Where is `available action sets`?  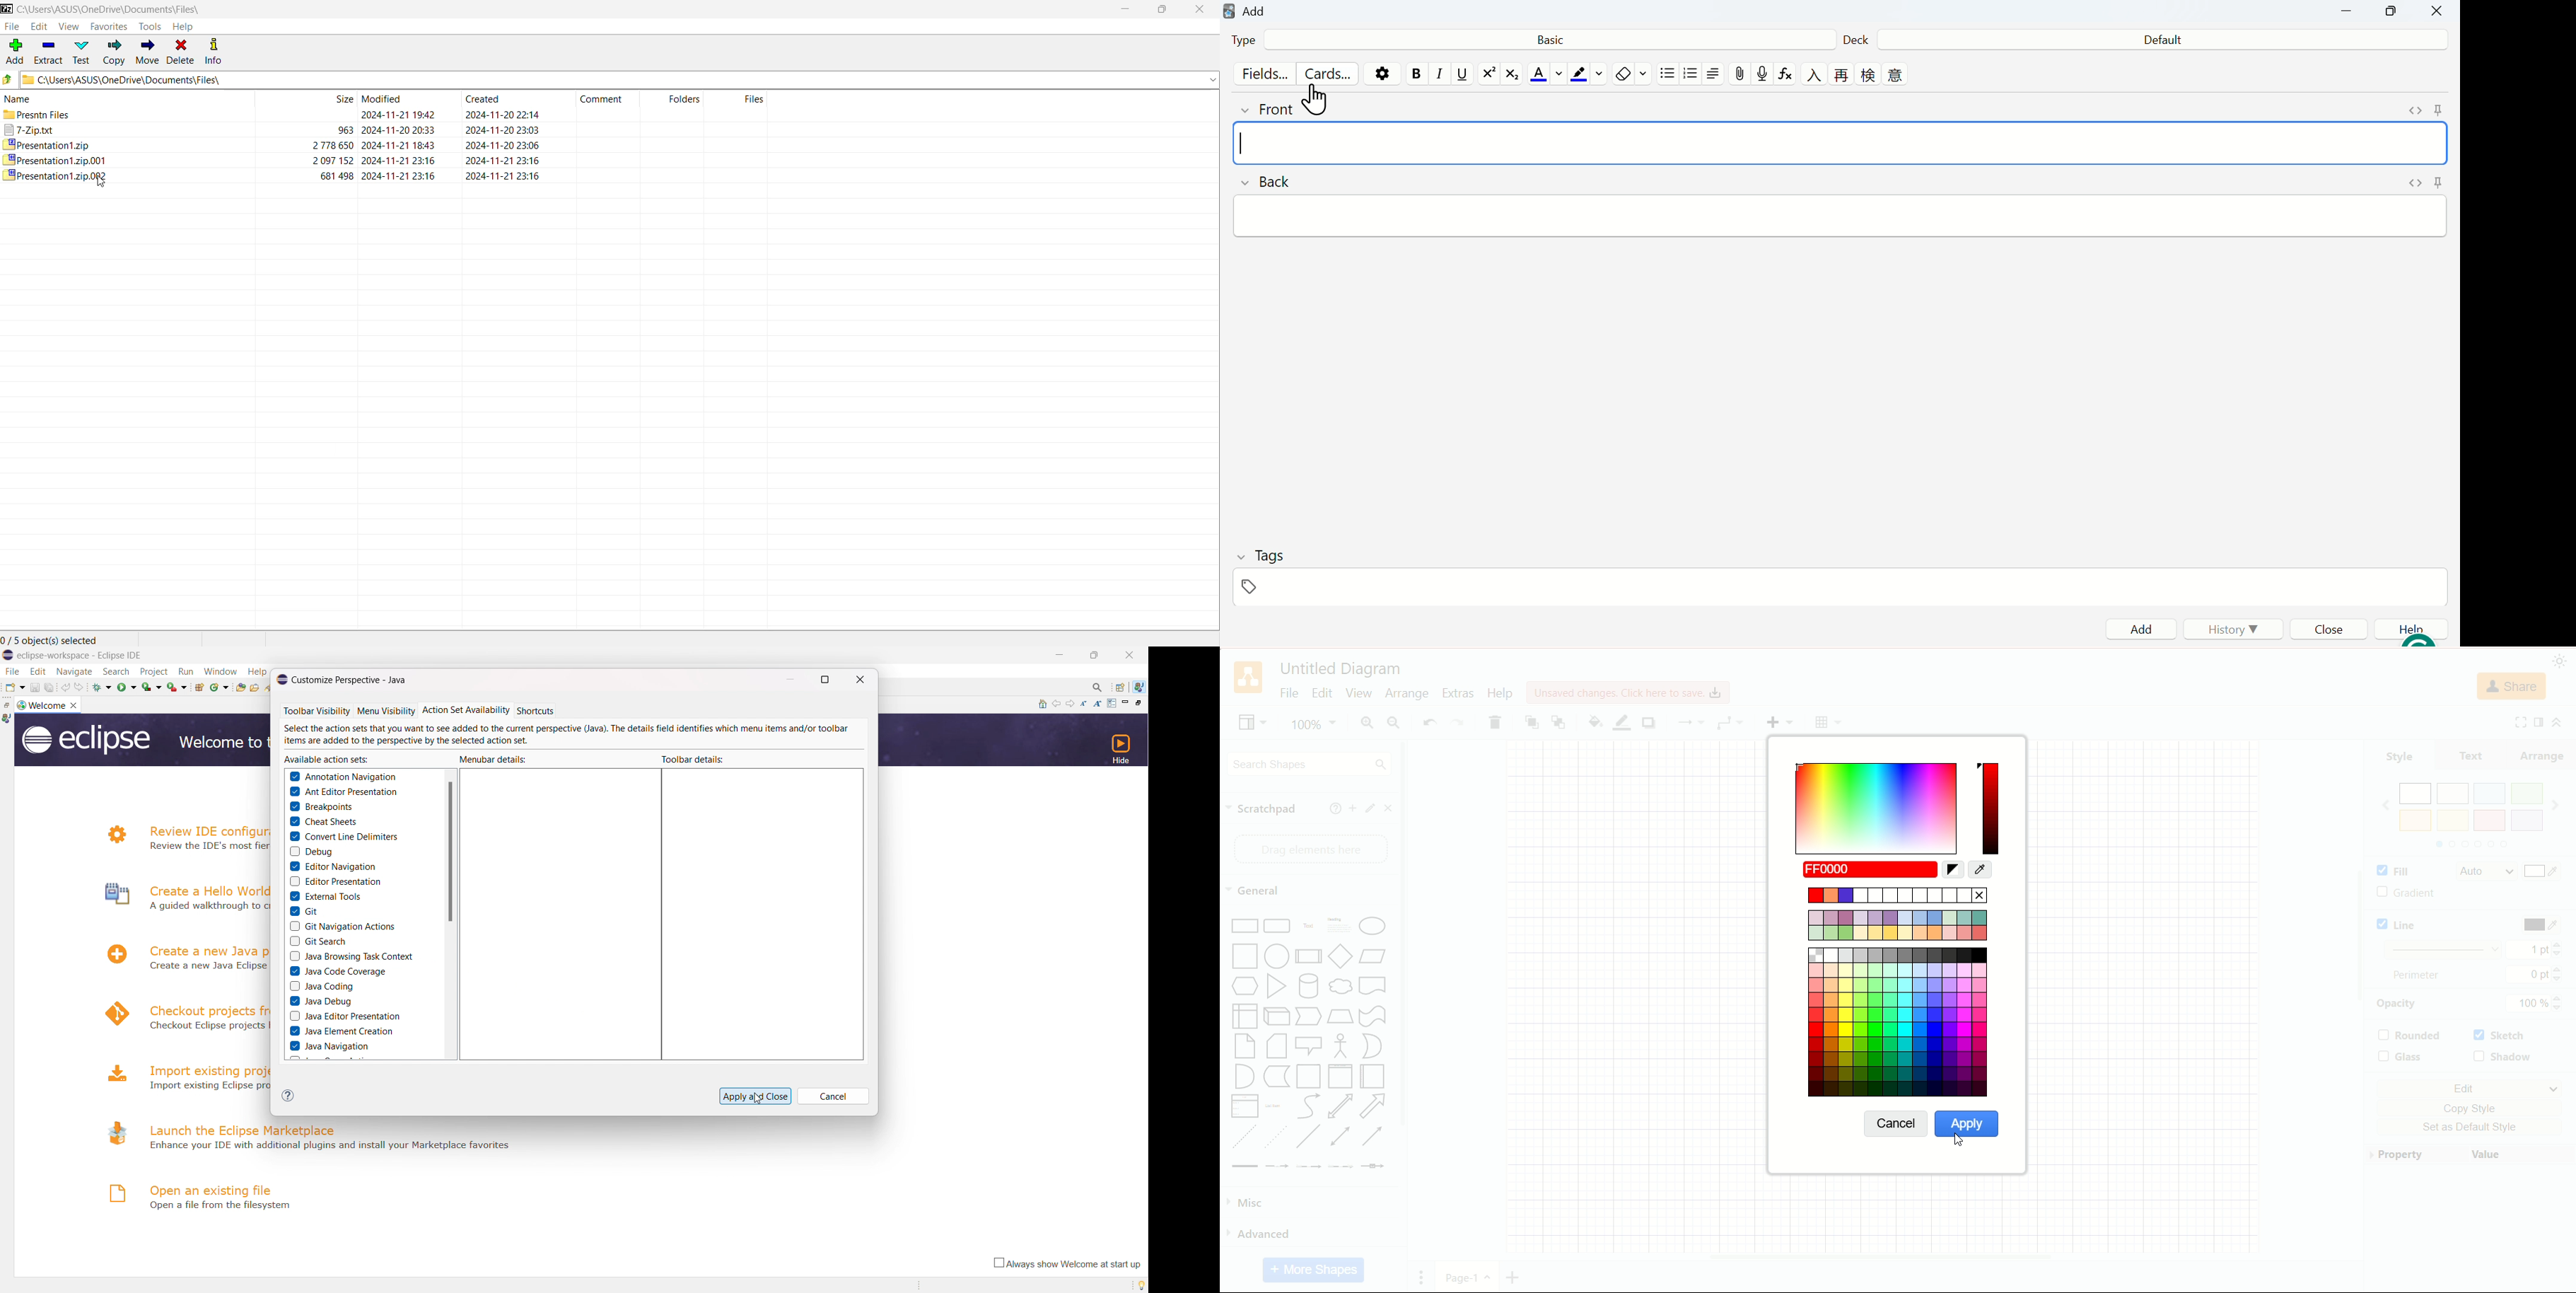
available action sets is located at coordinates (326, 759).